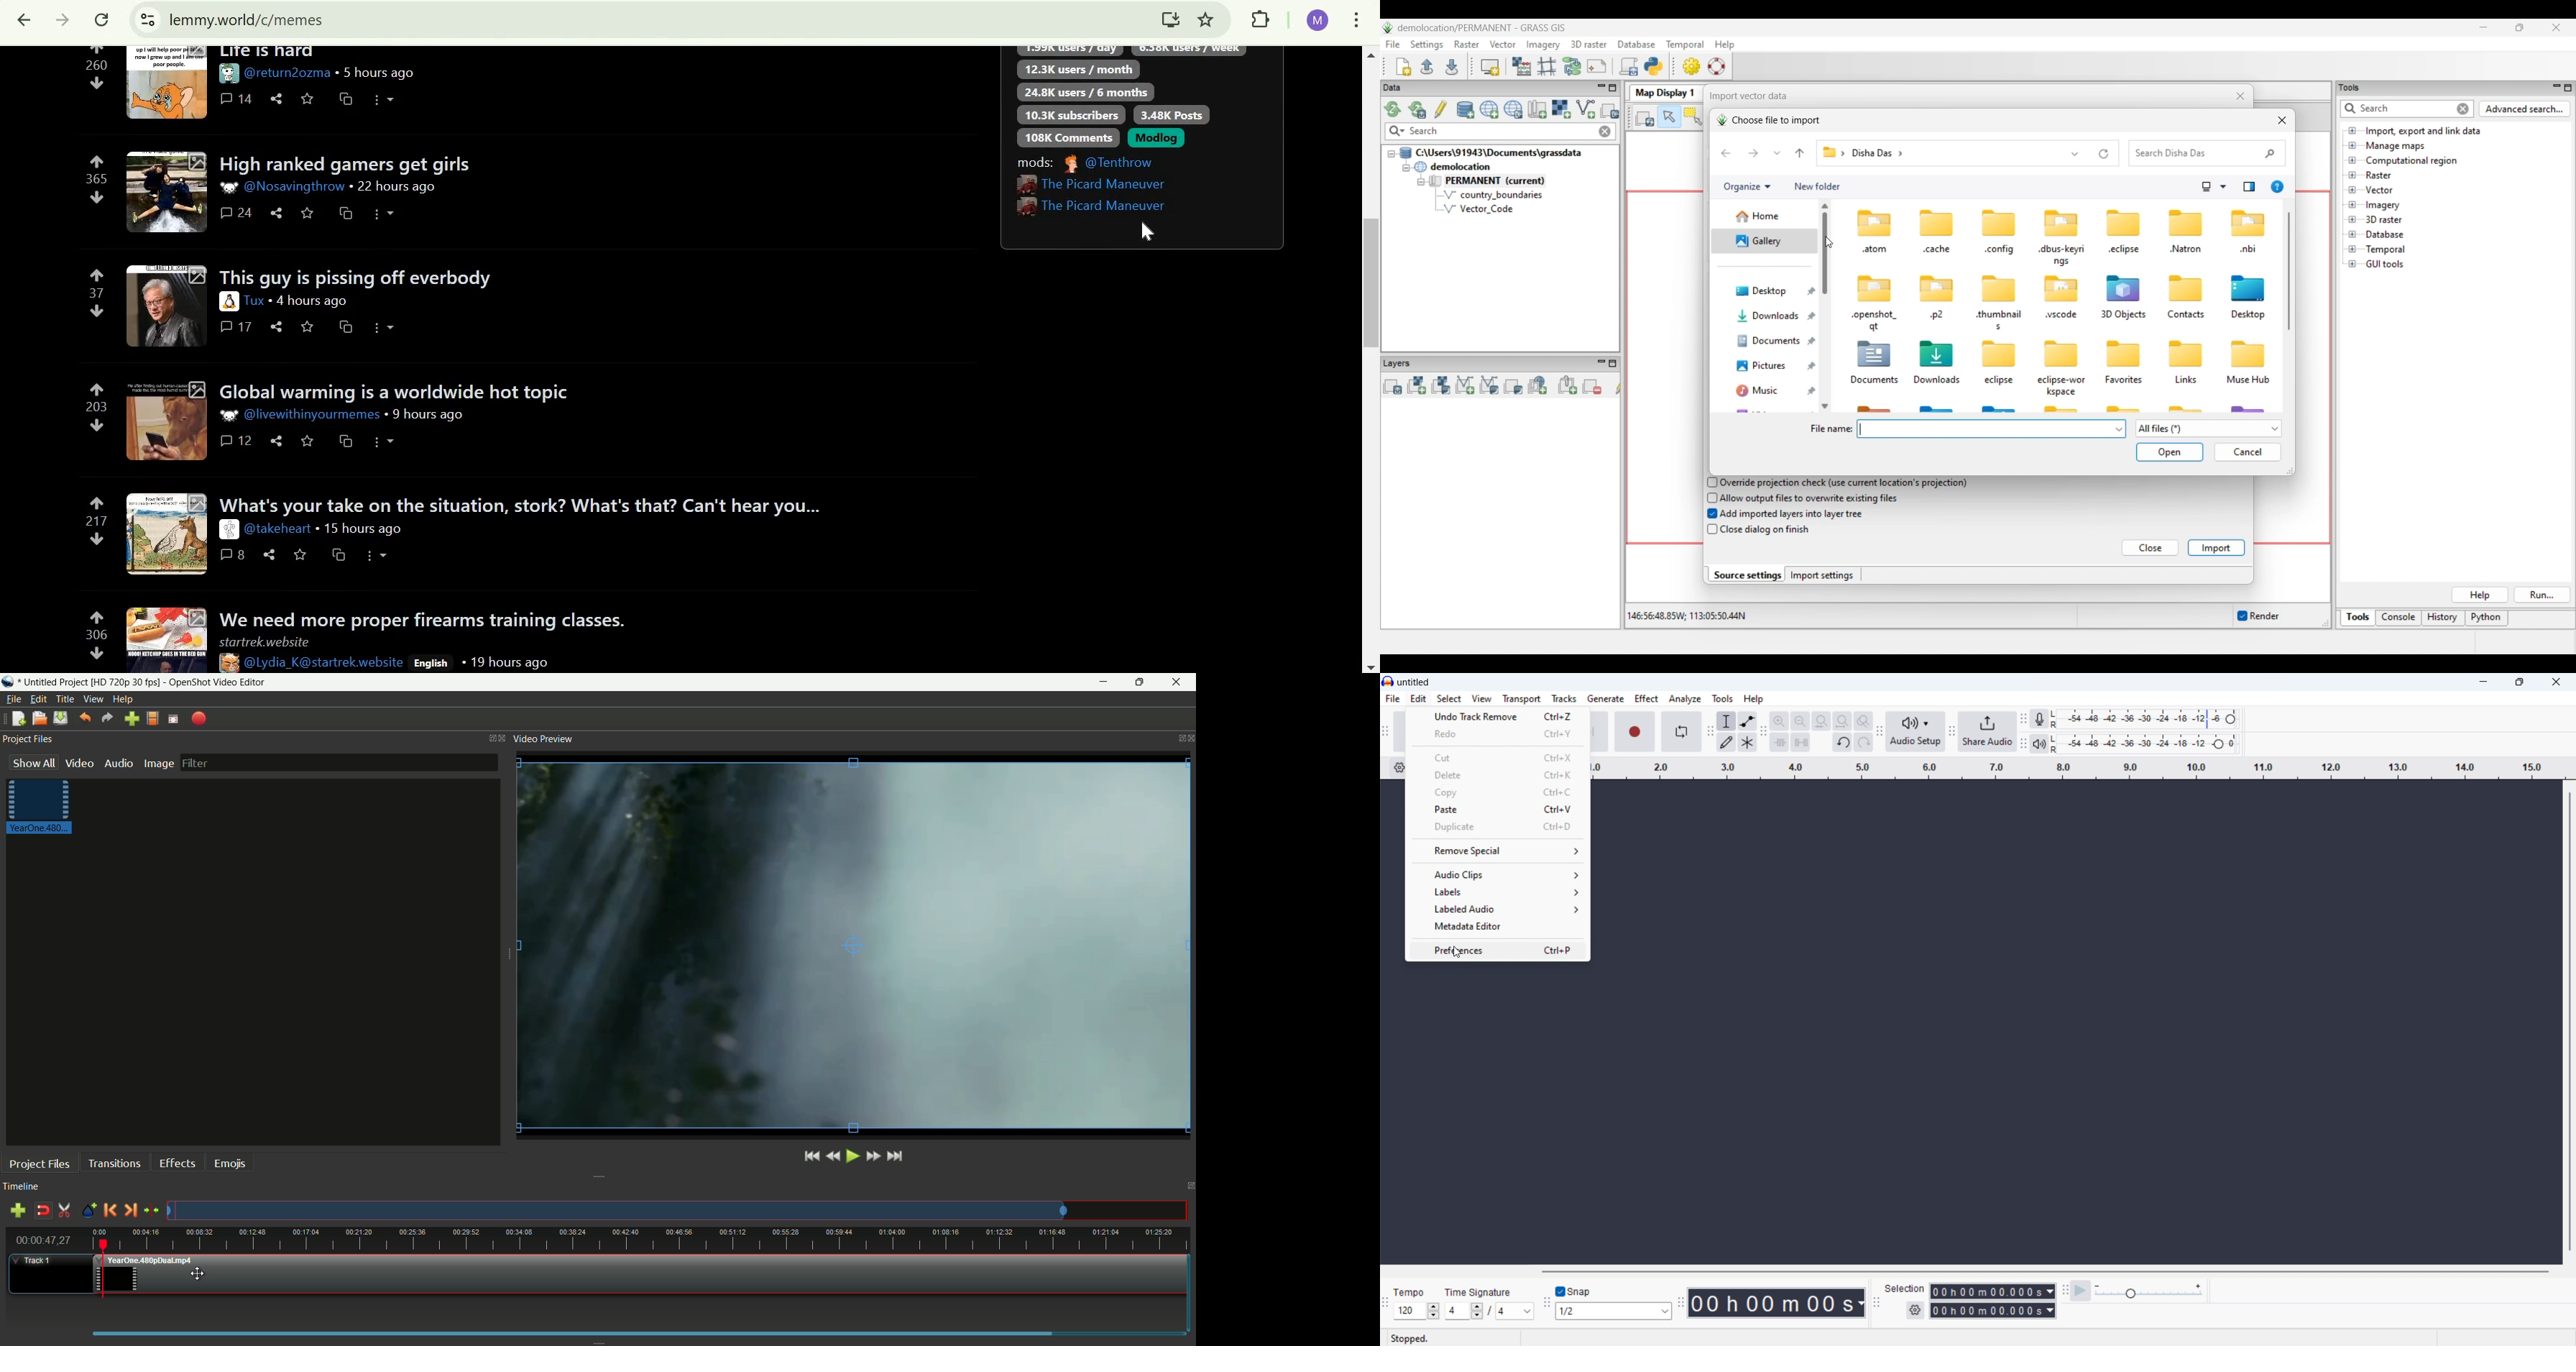 This screenshot has width=2576, height=1372. Describe the element at coordinates (228, 663) in the screenshot. I see `picture` at that location.